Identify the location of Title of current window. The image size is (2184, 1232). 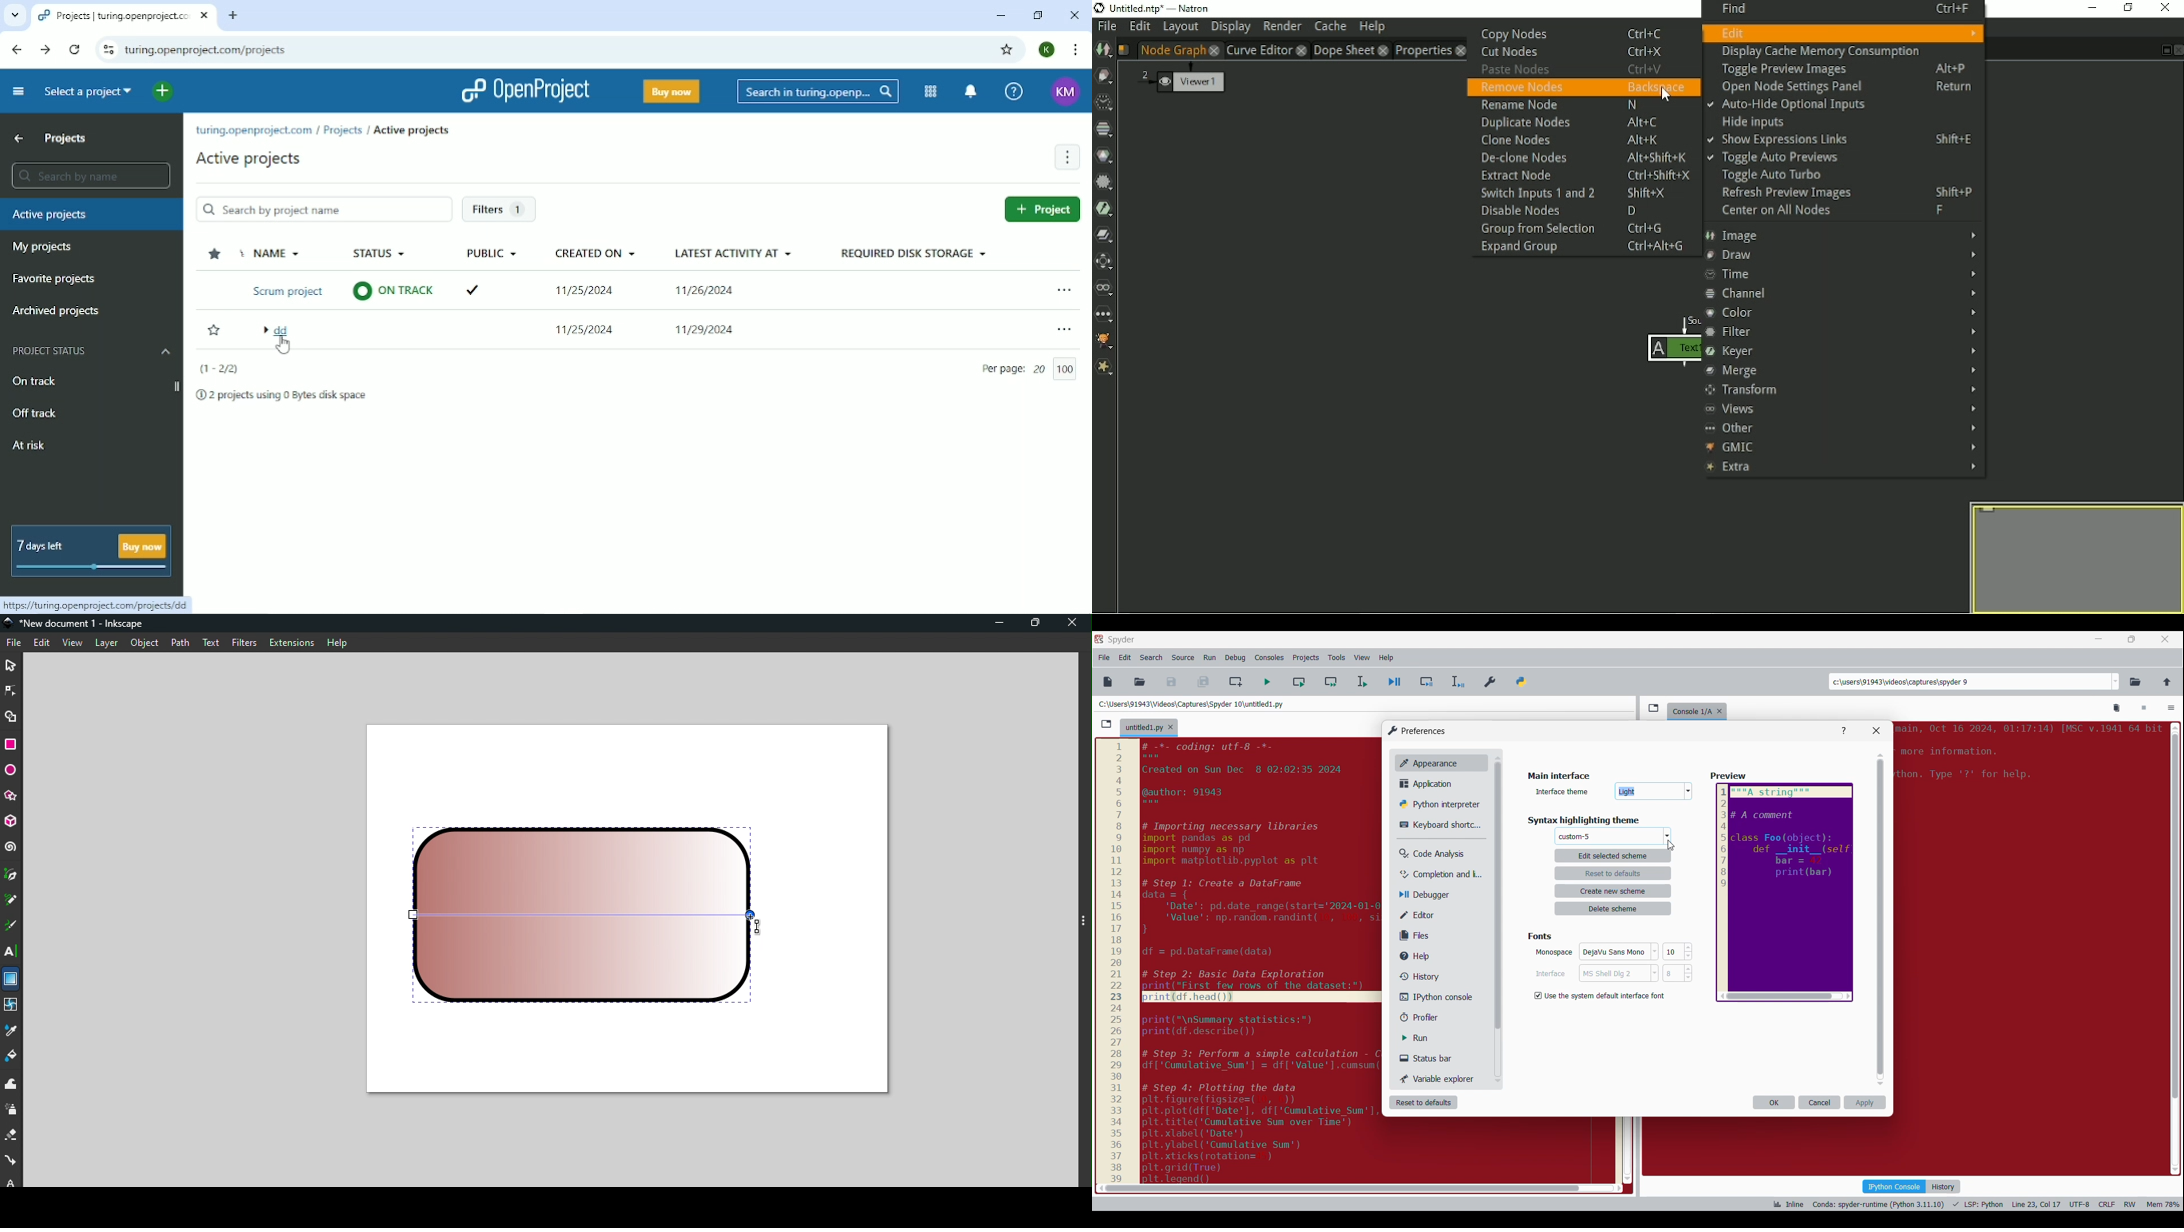
(1558, 777).